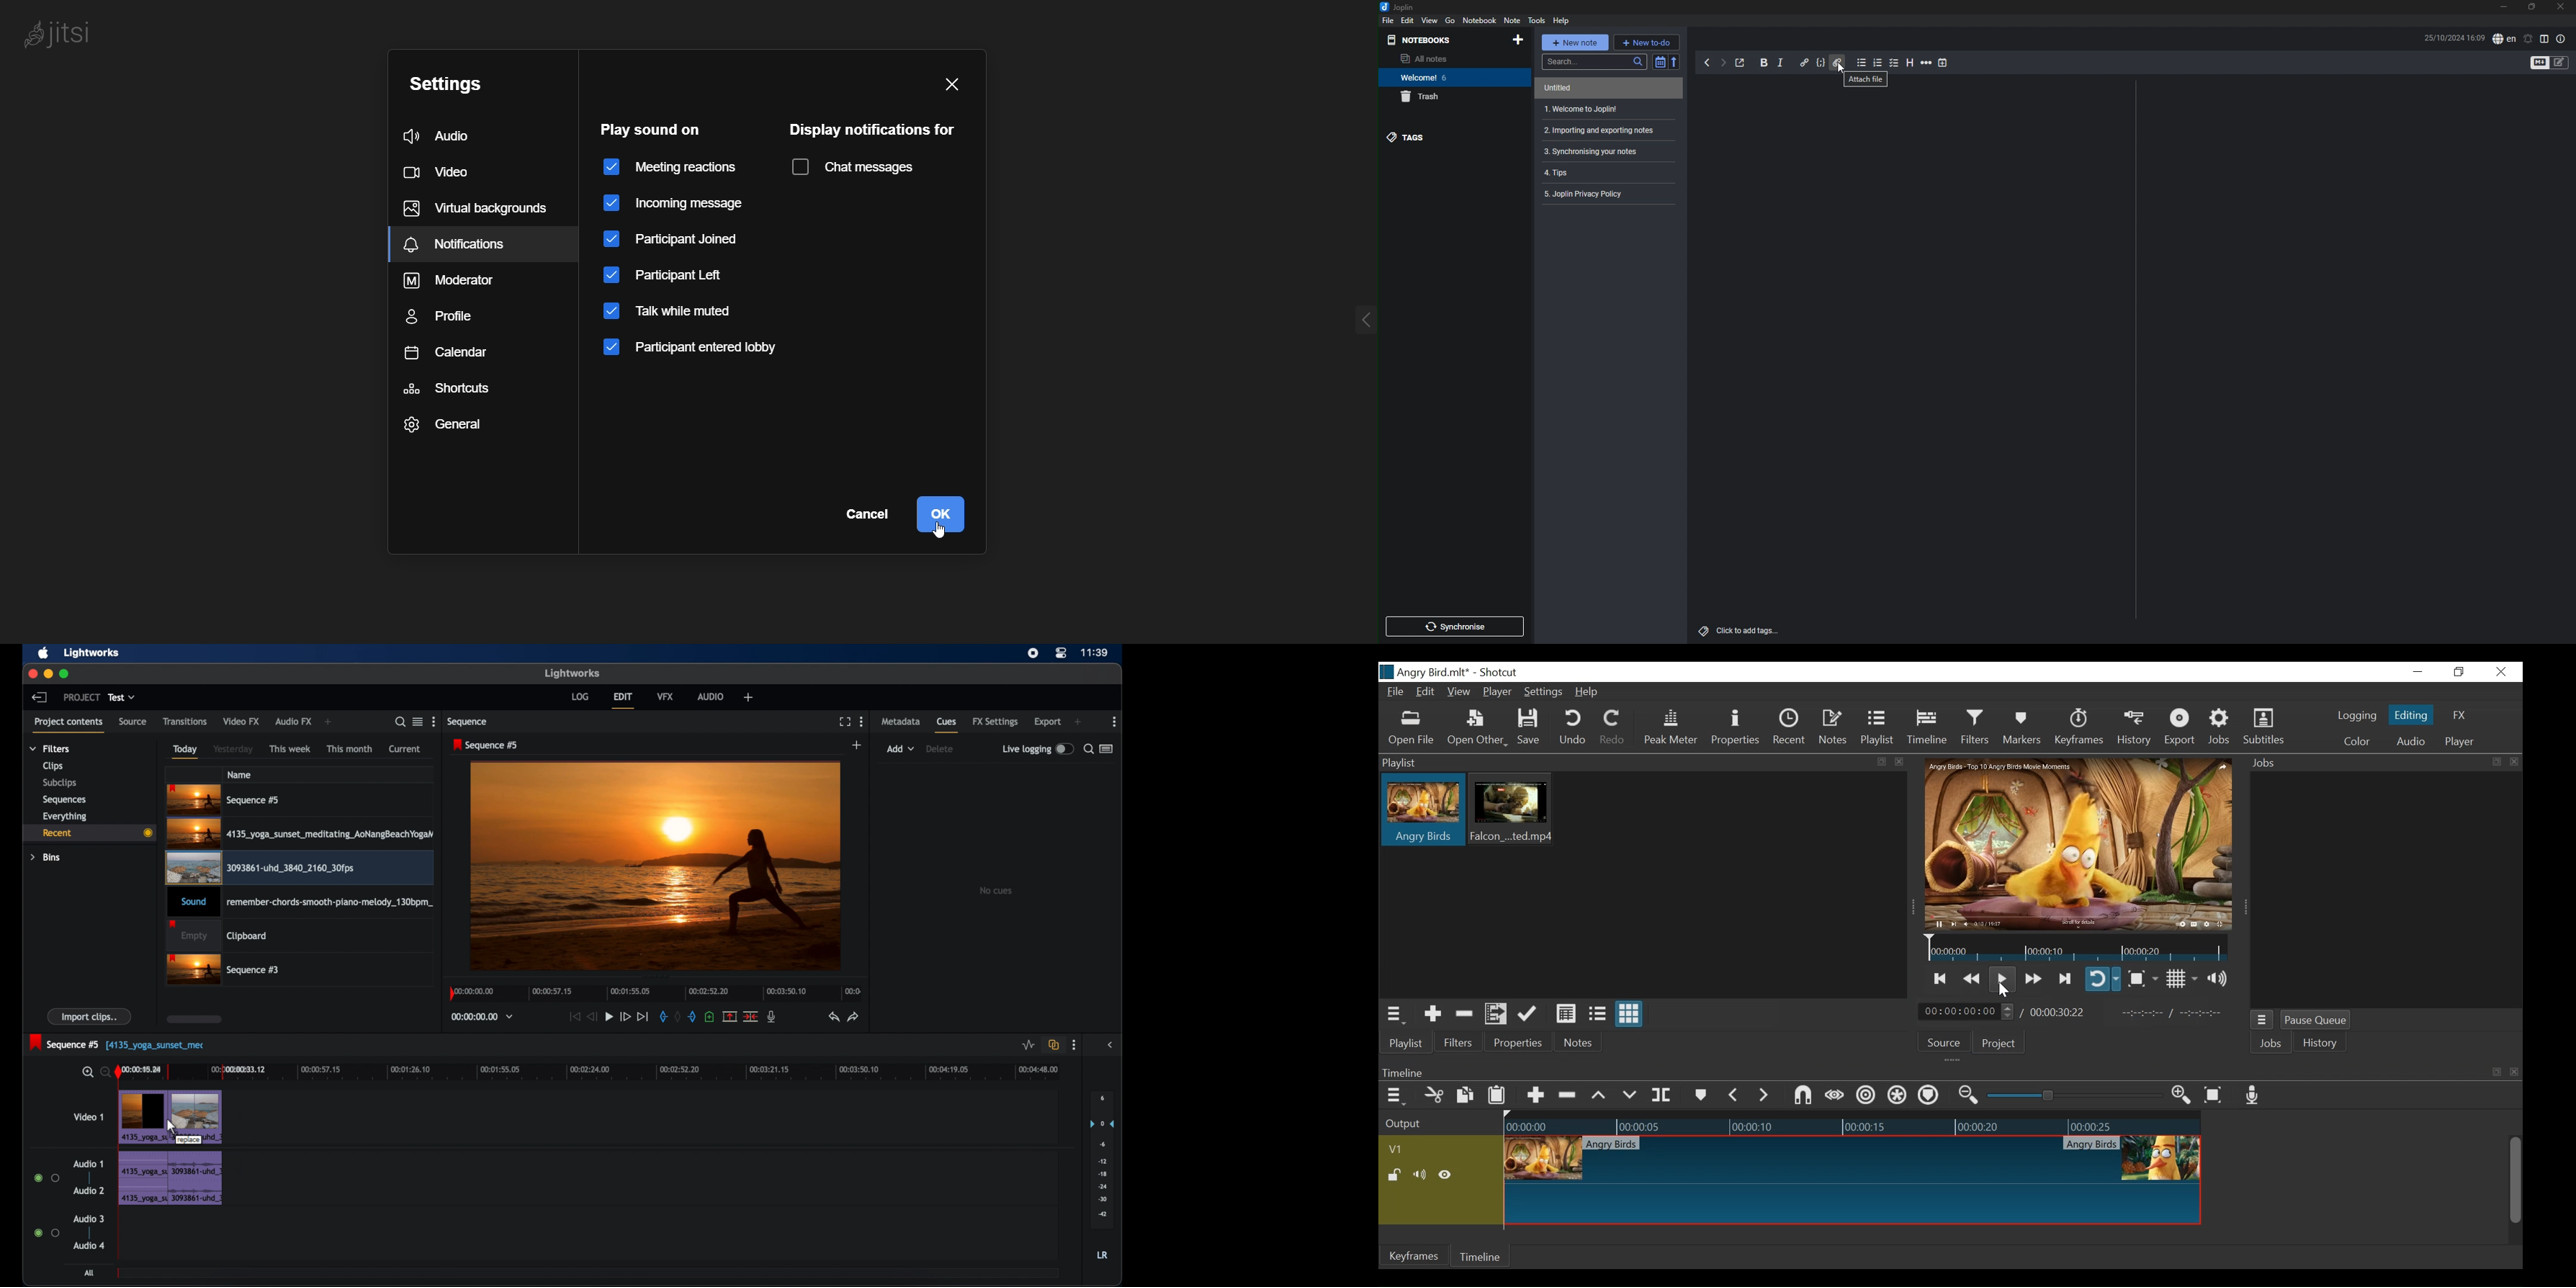  I want to click on audio fx, so click(293, 722).